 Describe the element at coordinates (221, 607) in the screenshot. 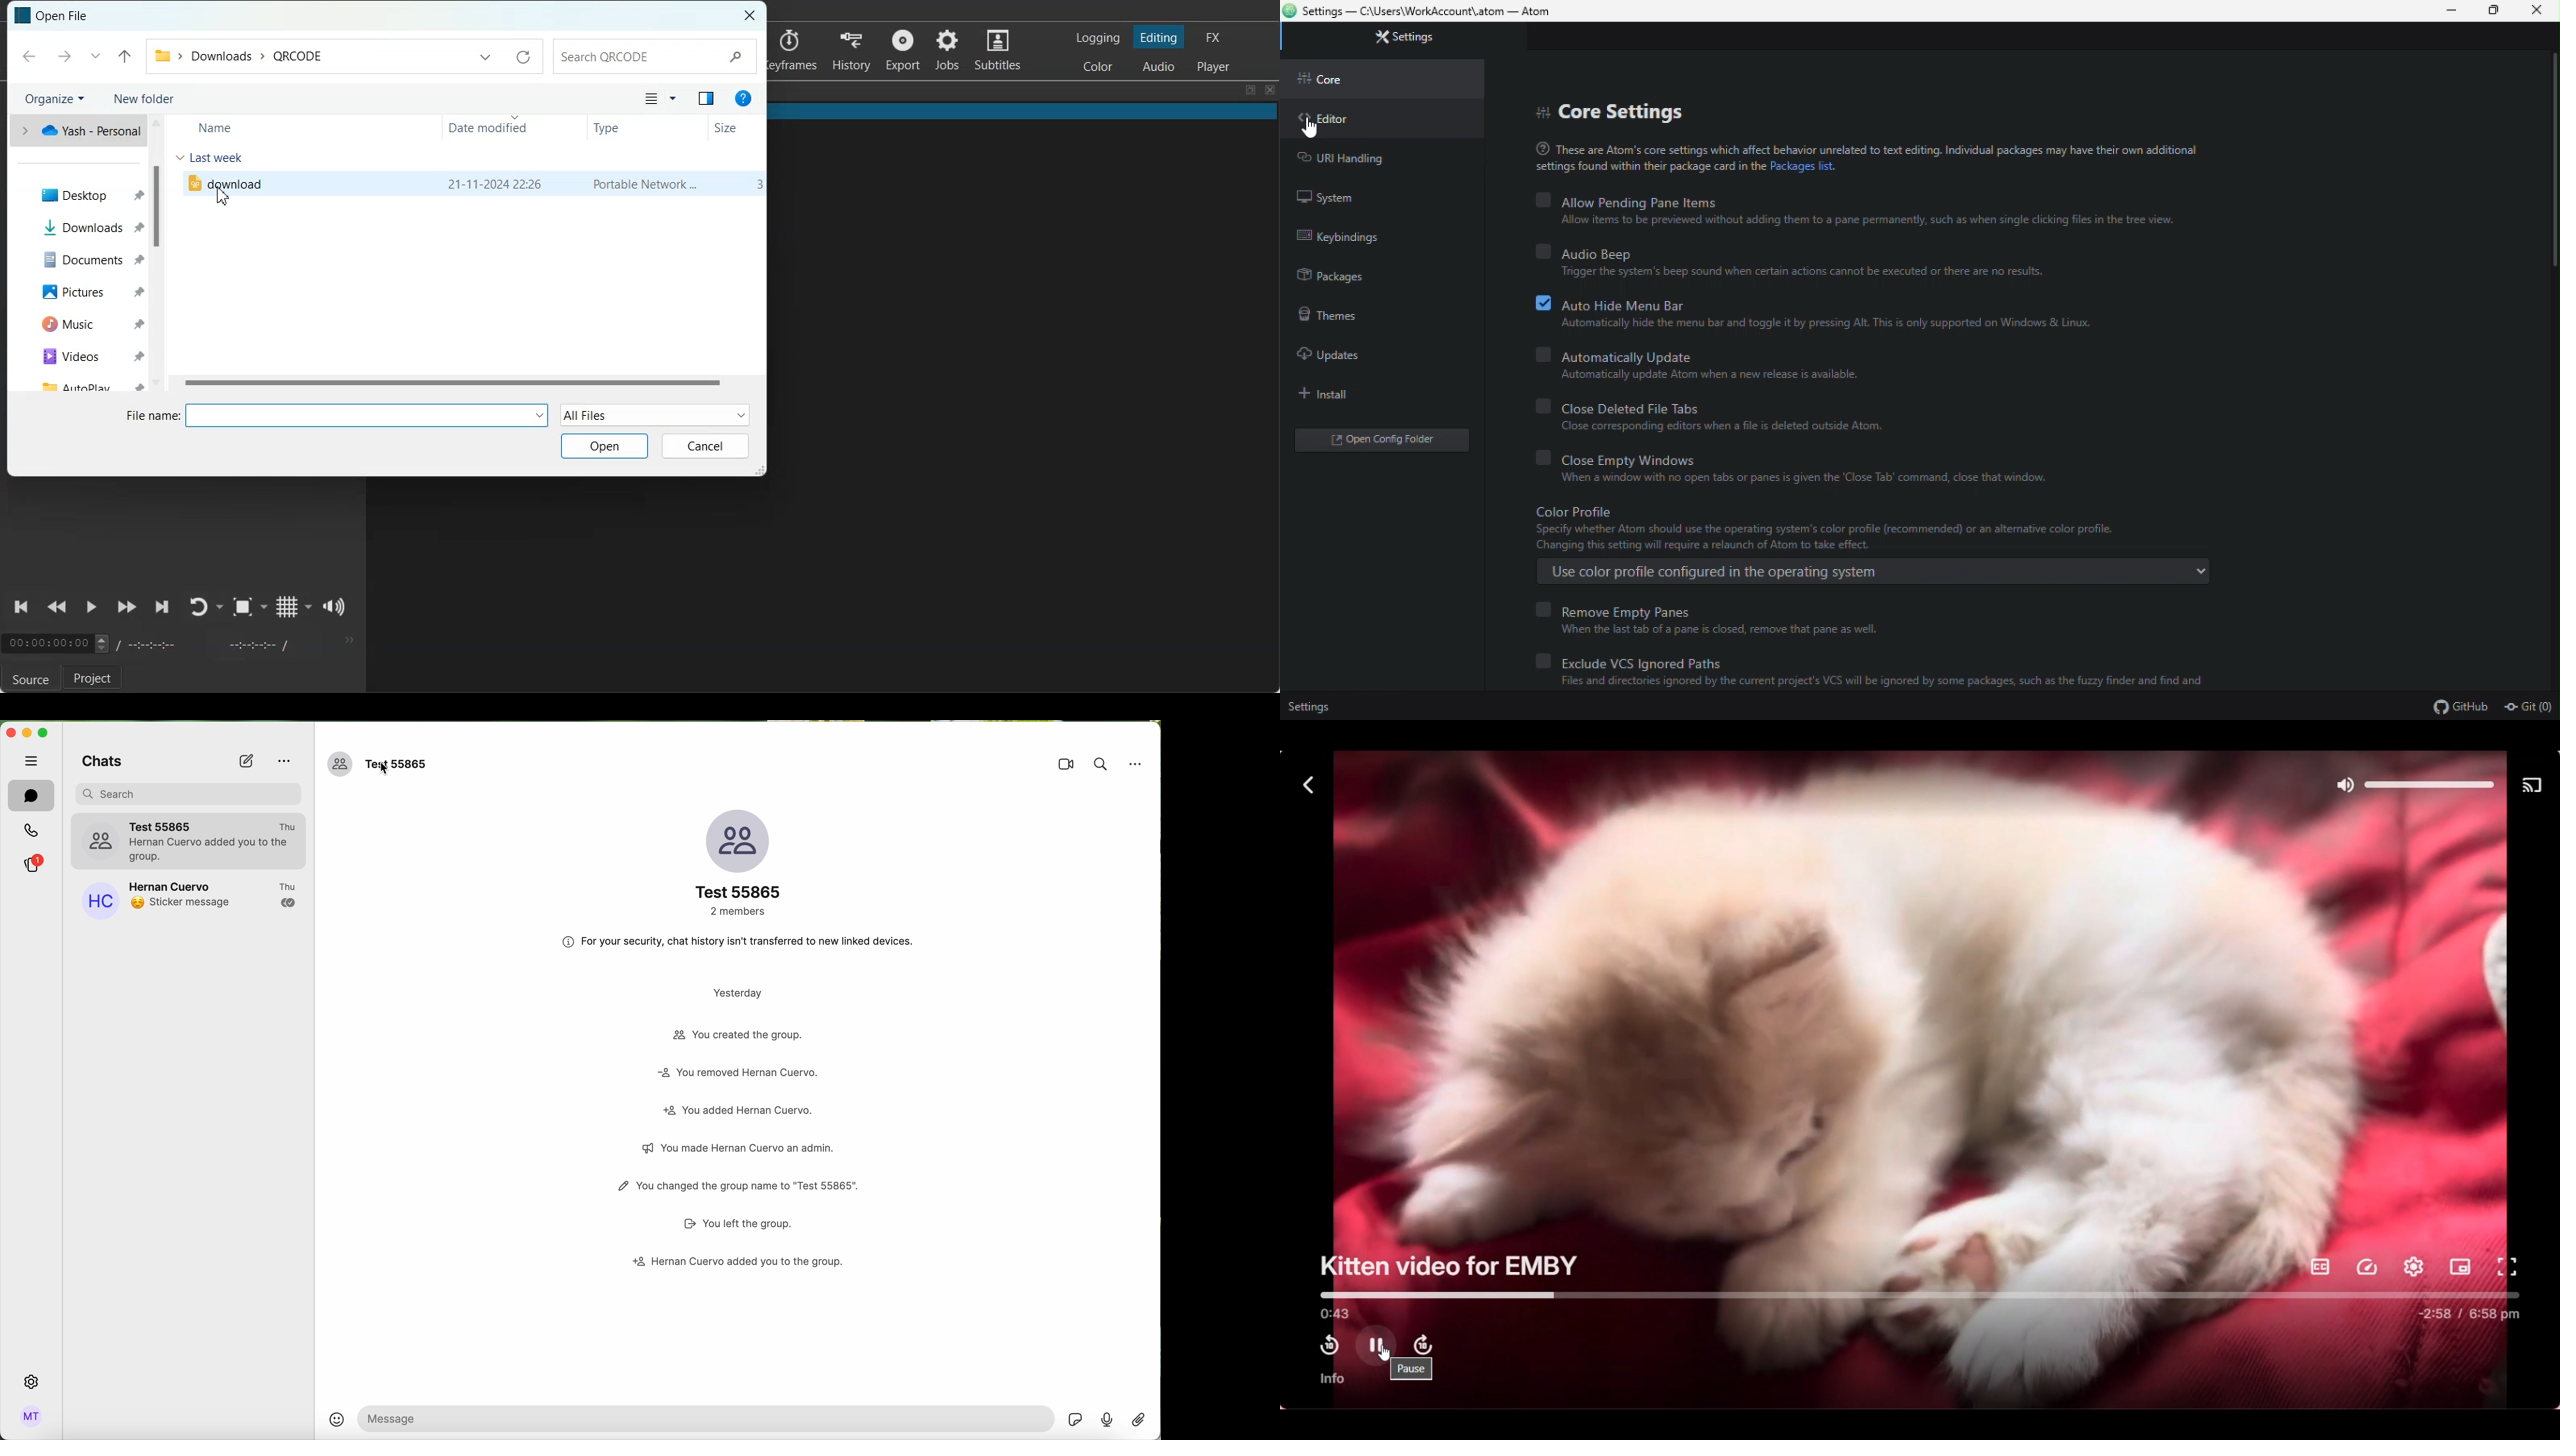

I see `Drop down box` at that location.